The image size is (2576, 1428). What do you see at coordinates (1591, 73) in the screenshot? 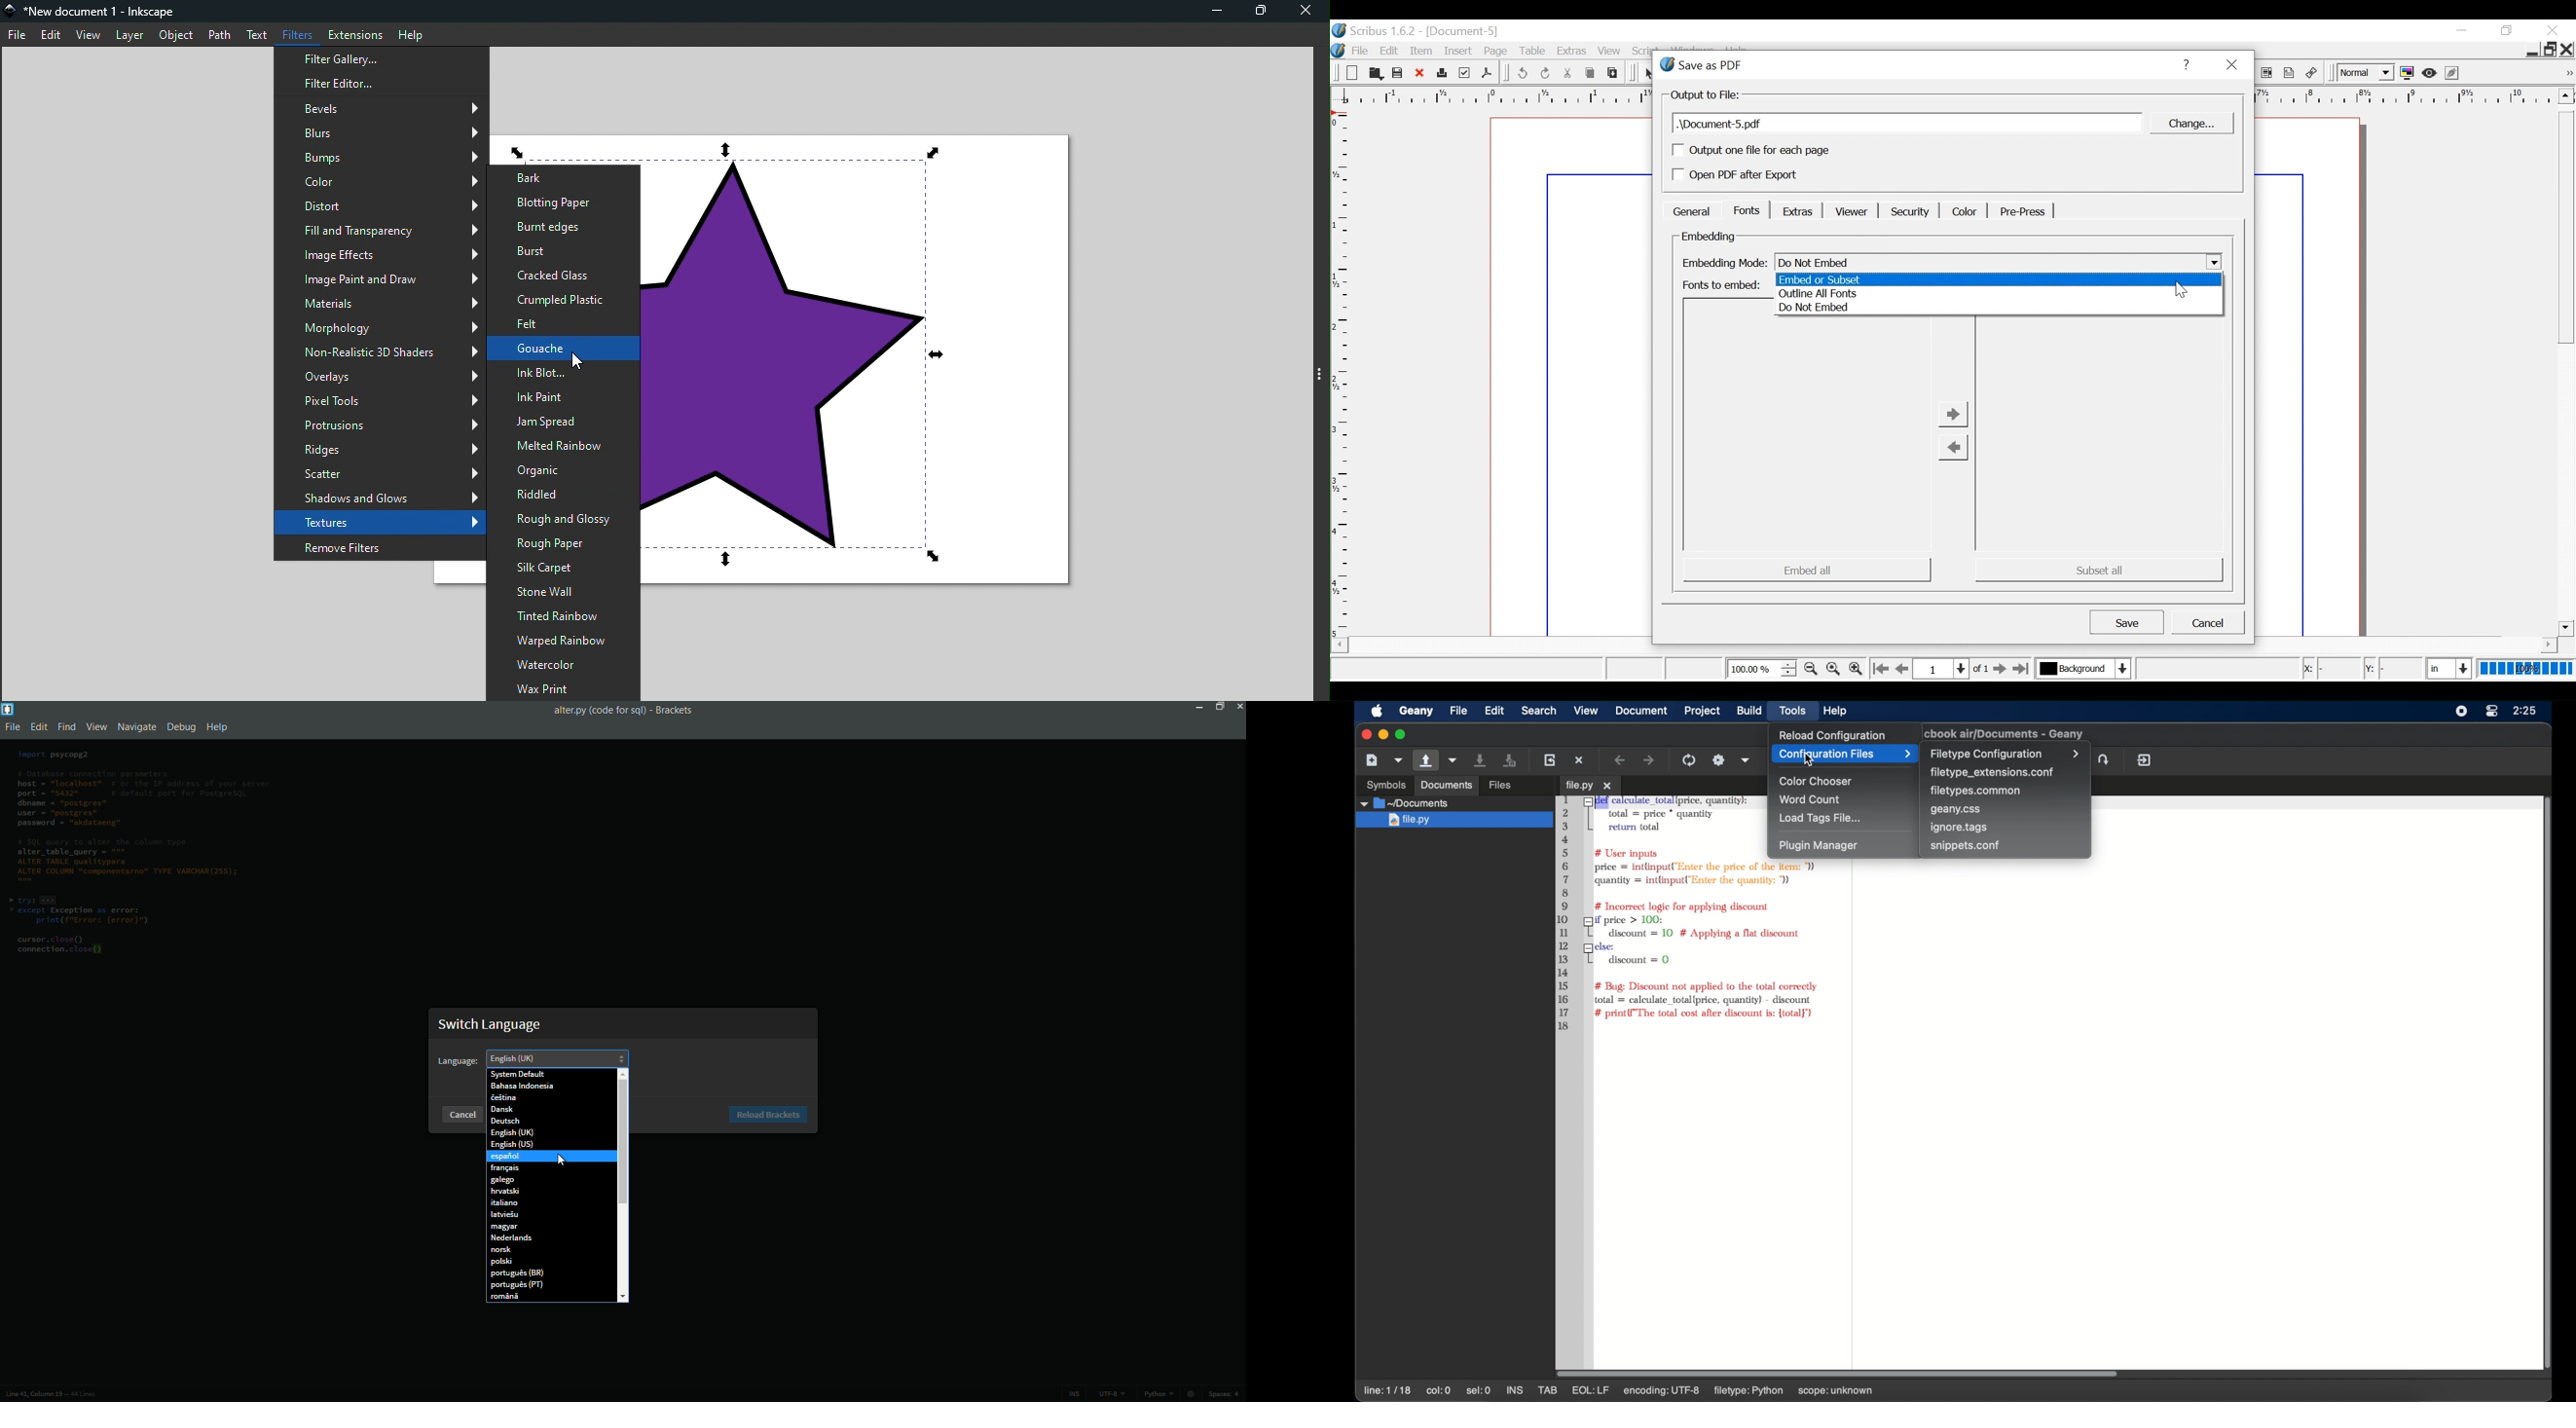
I see `Copy` at bounding box center [1591, 73].